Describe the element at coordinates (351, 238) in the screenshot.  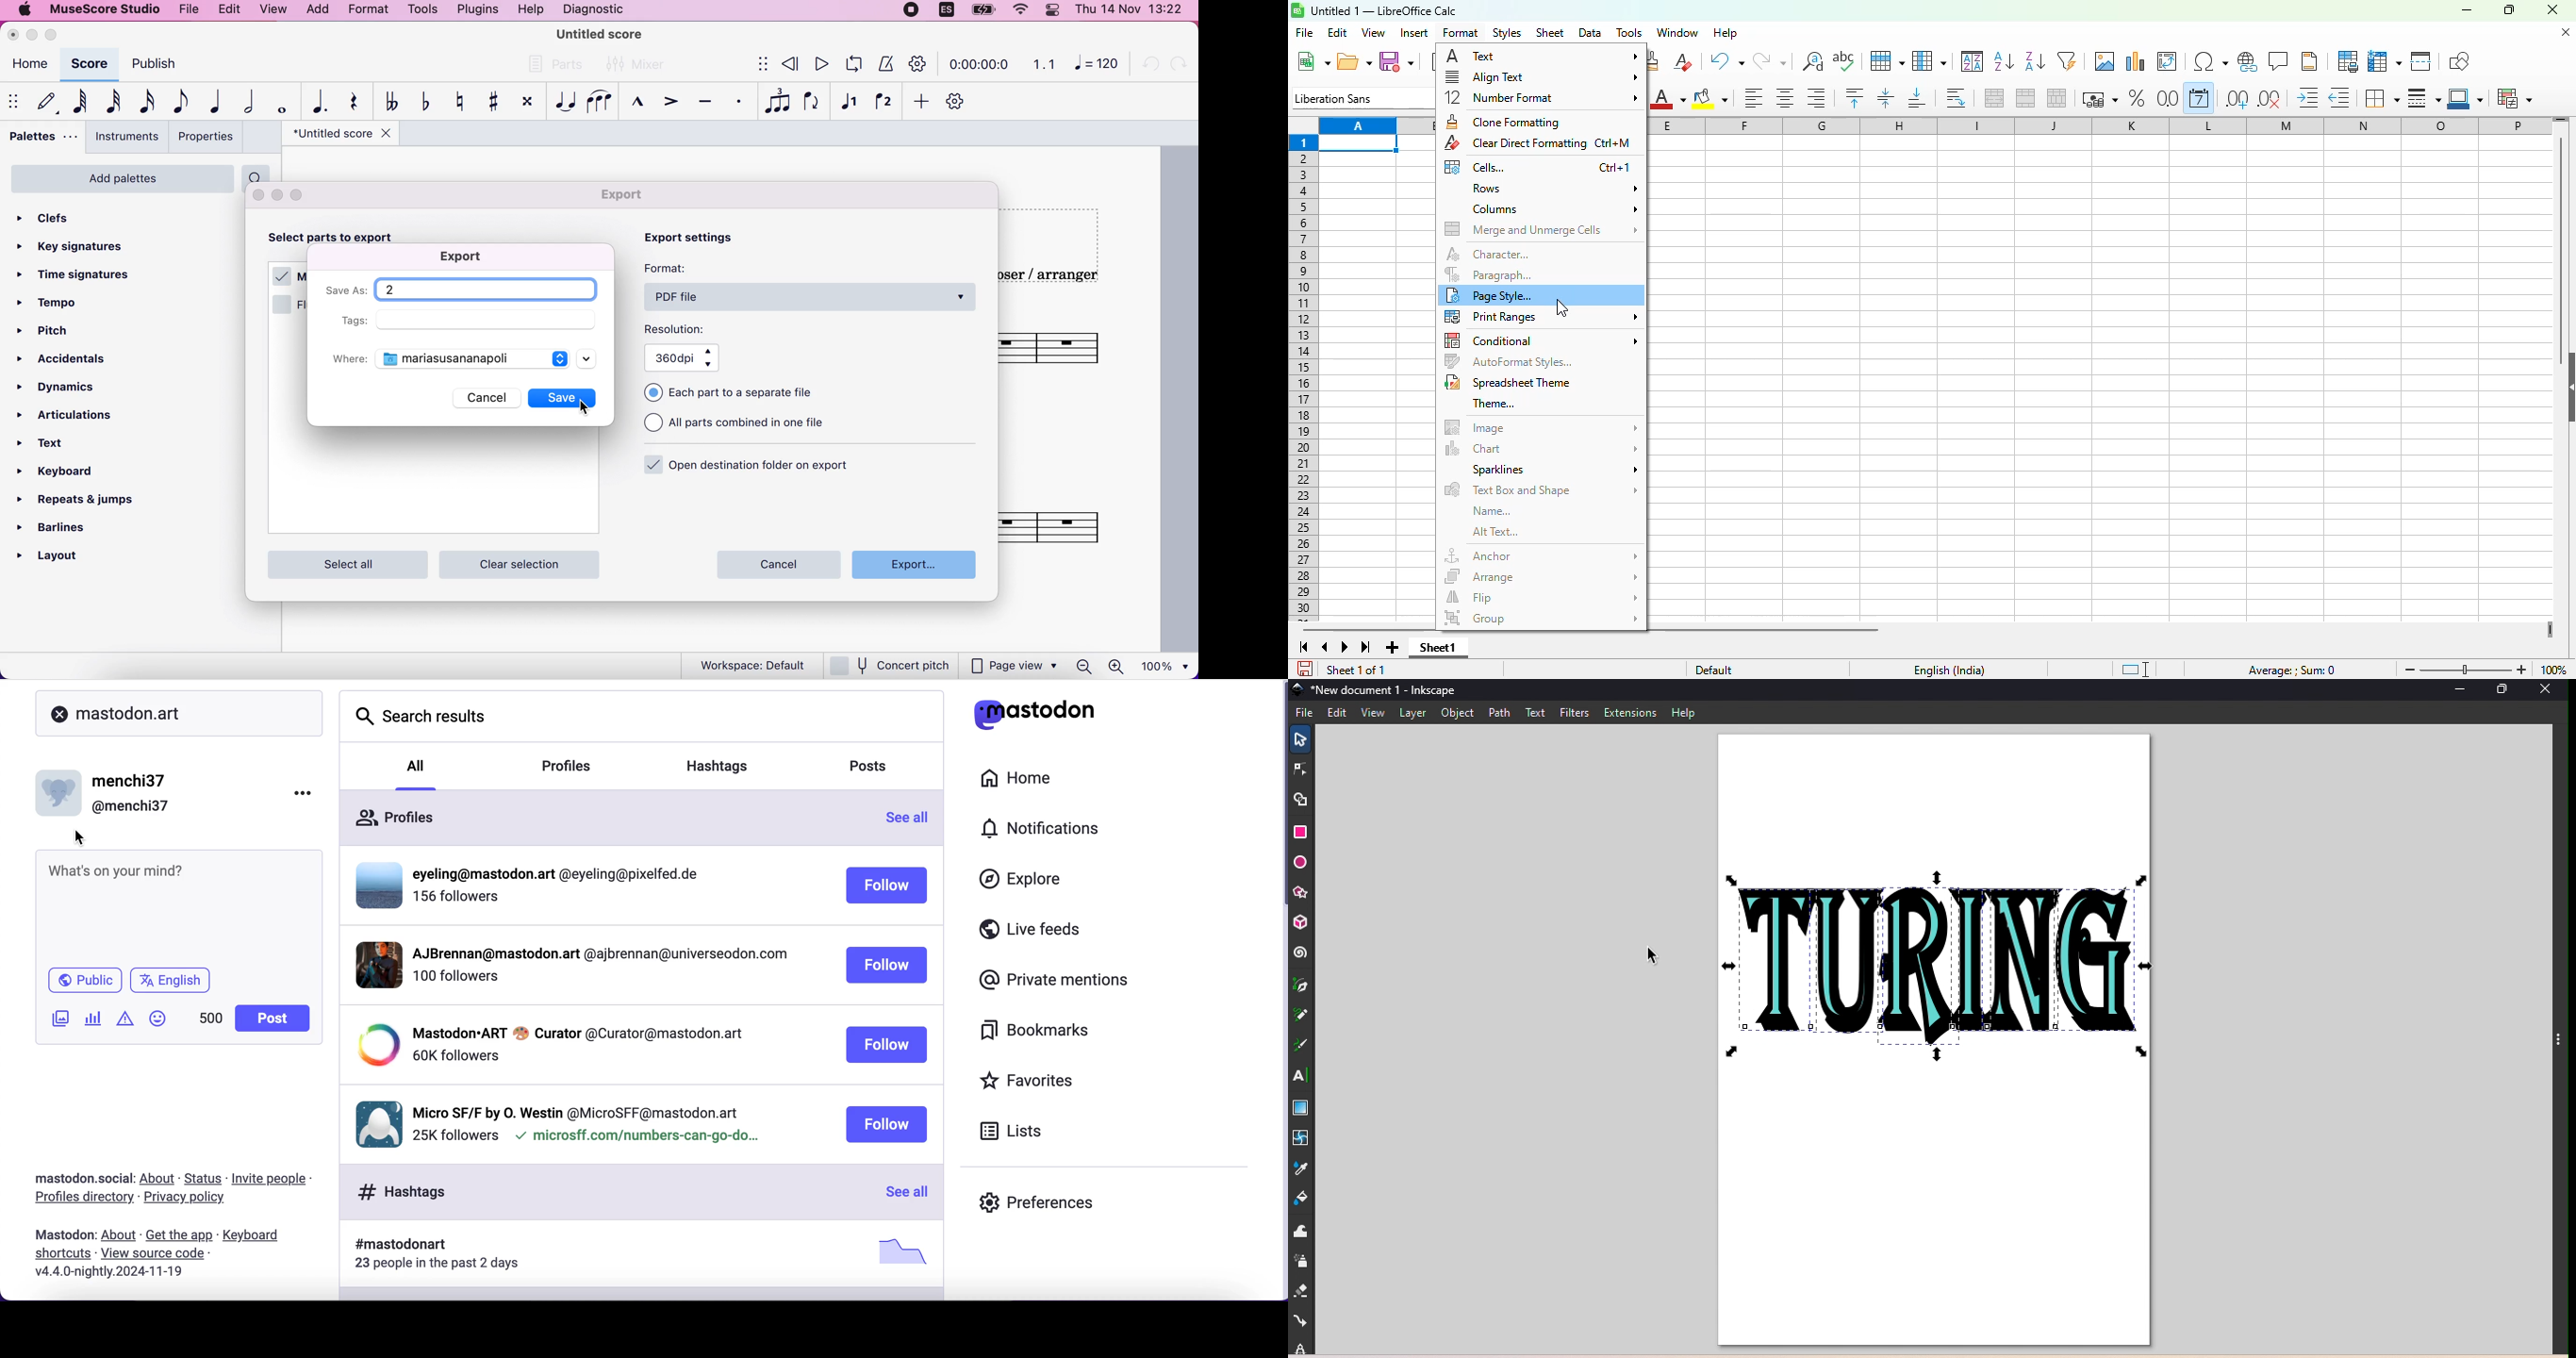
I see `select parts to export` at that location.